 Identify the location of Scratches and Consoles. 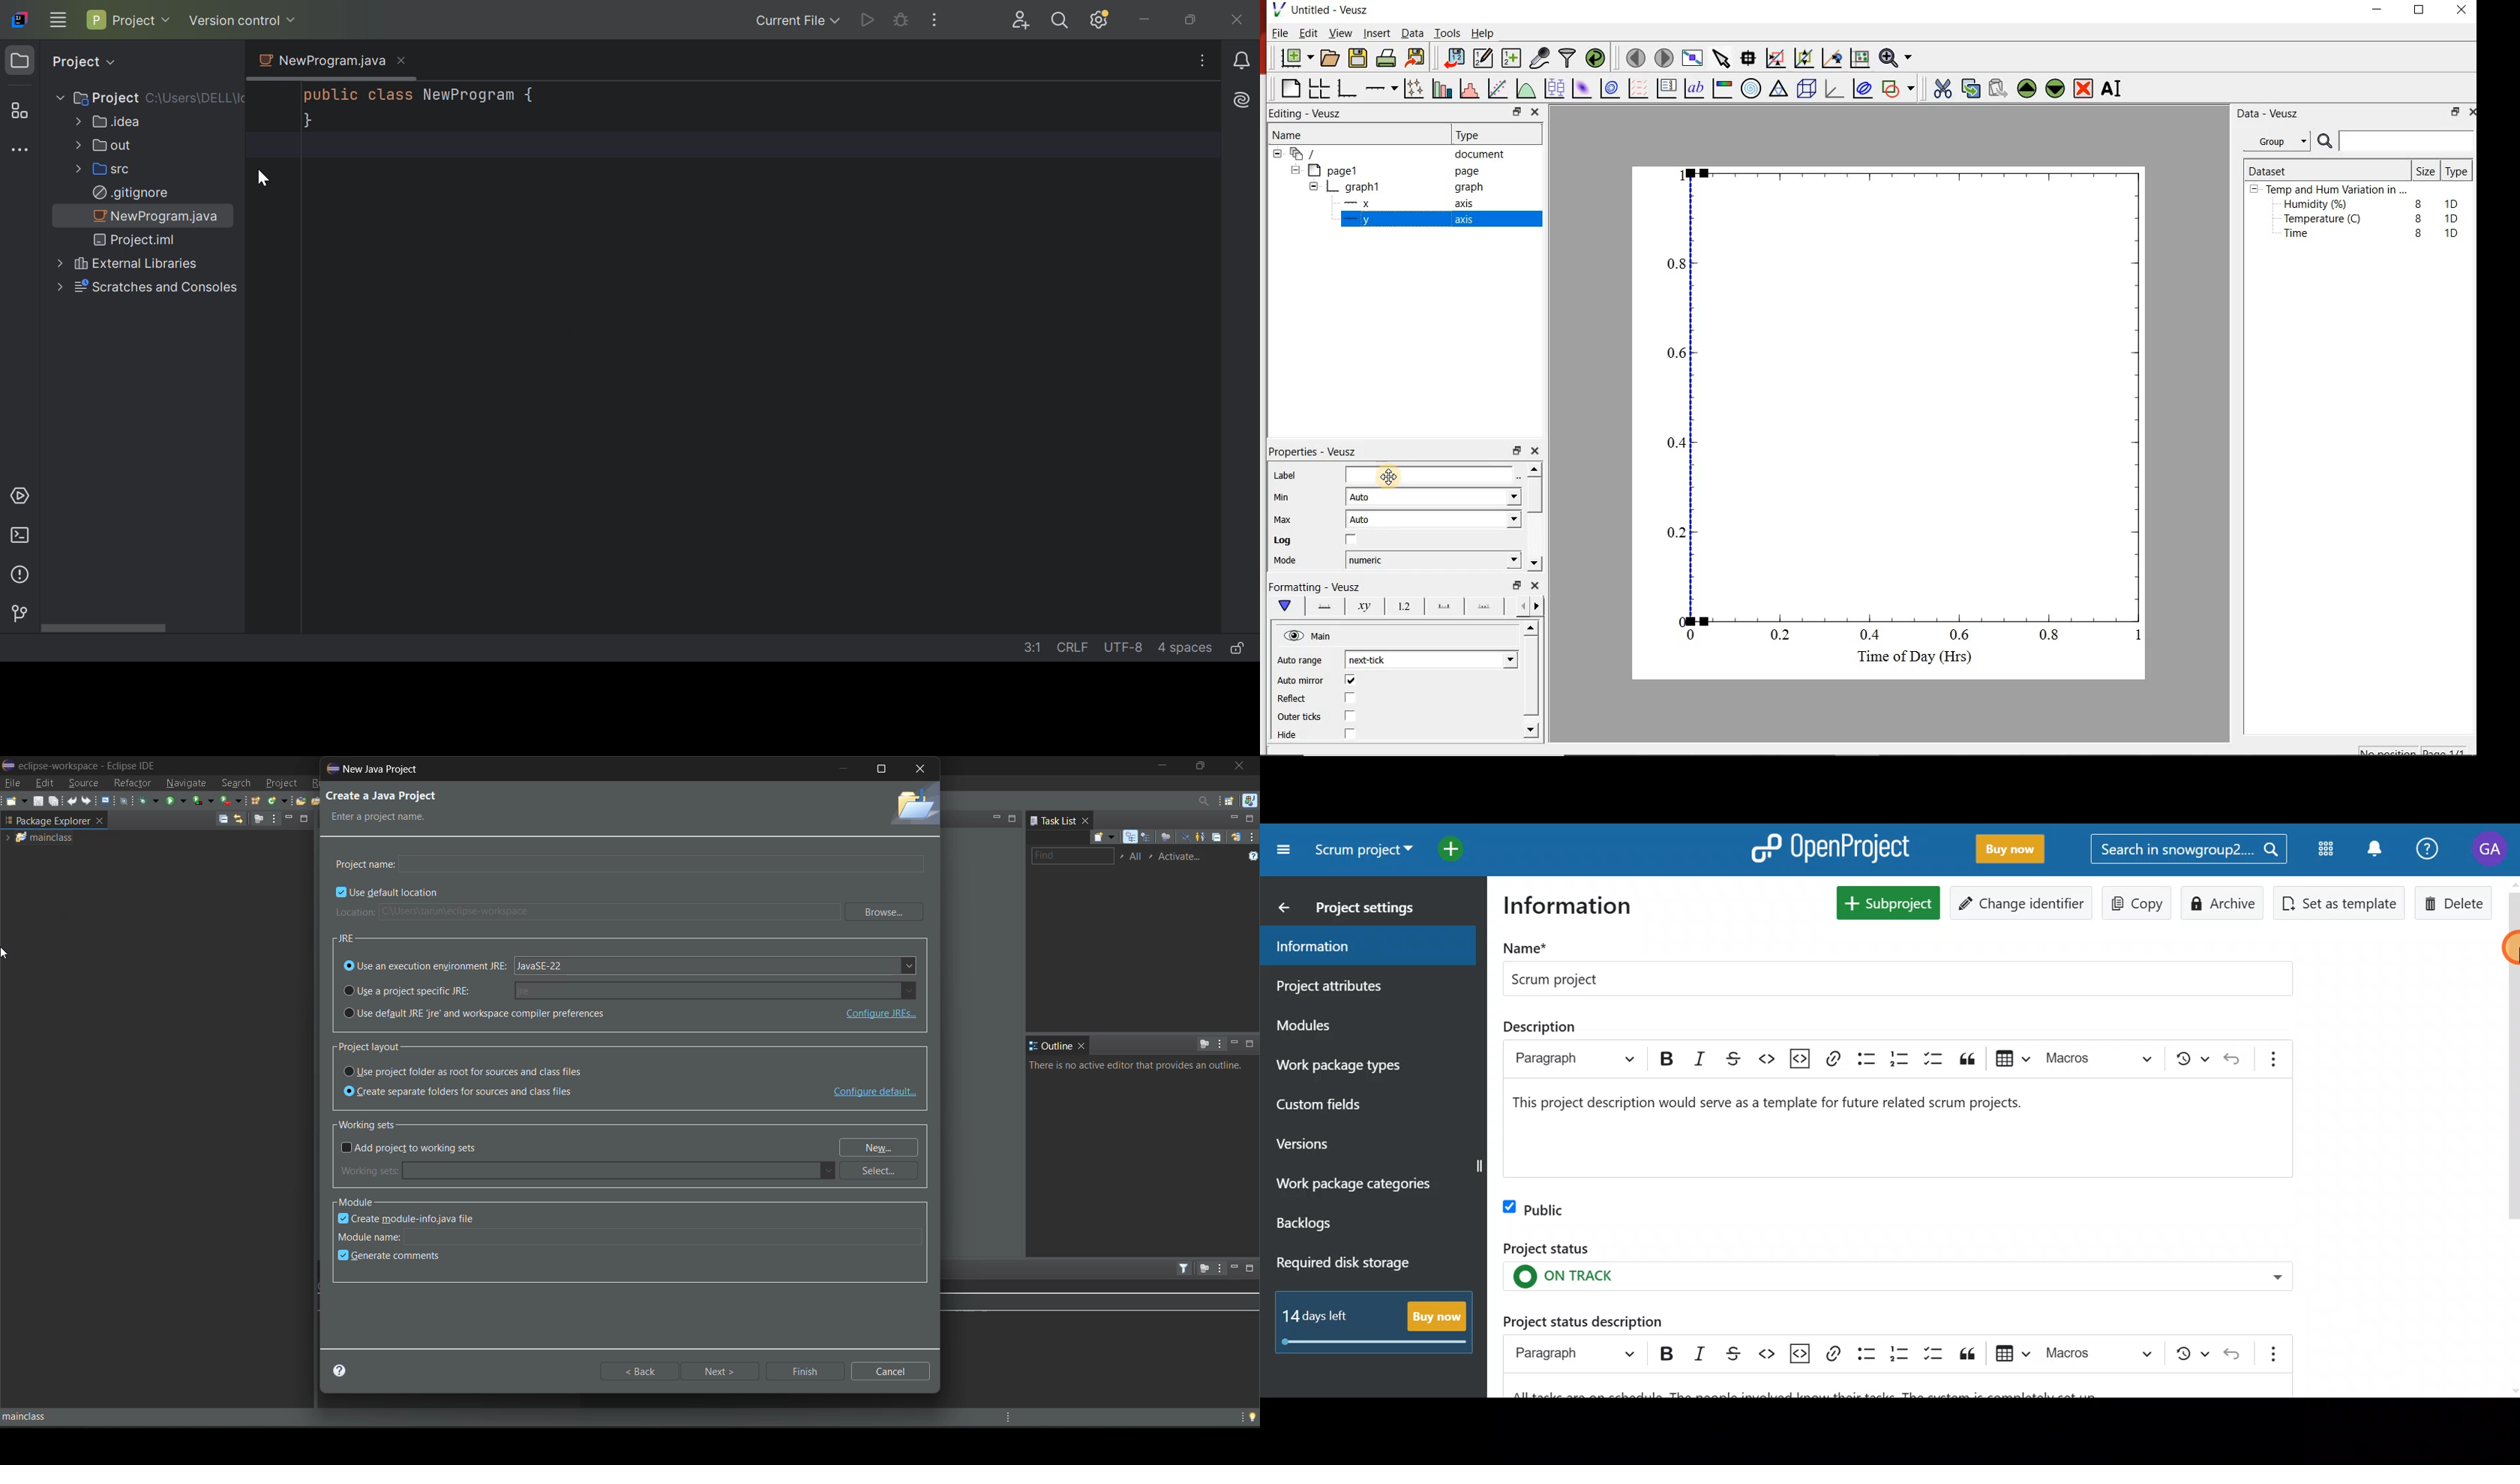
(158, 287).